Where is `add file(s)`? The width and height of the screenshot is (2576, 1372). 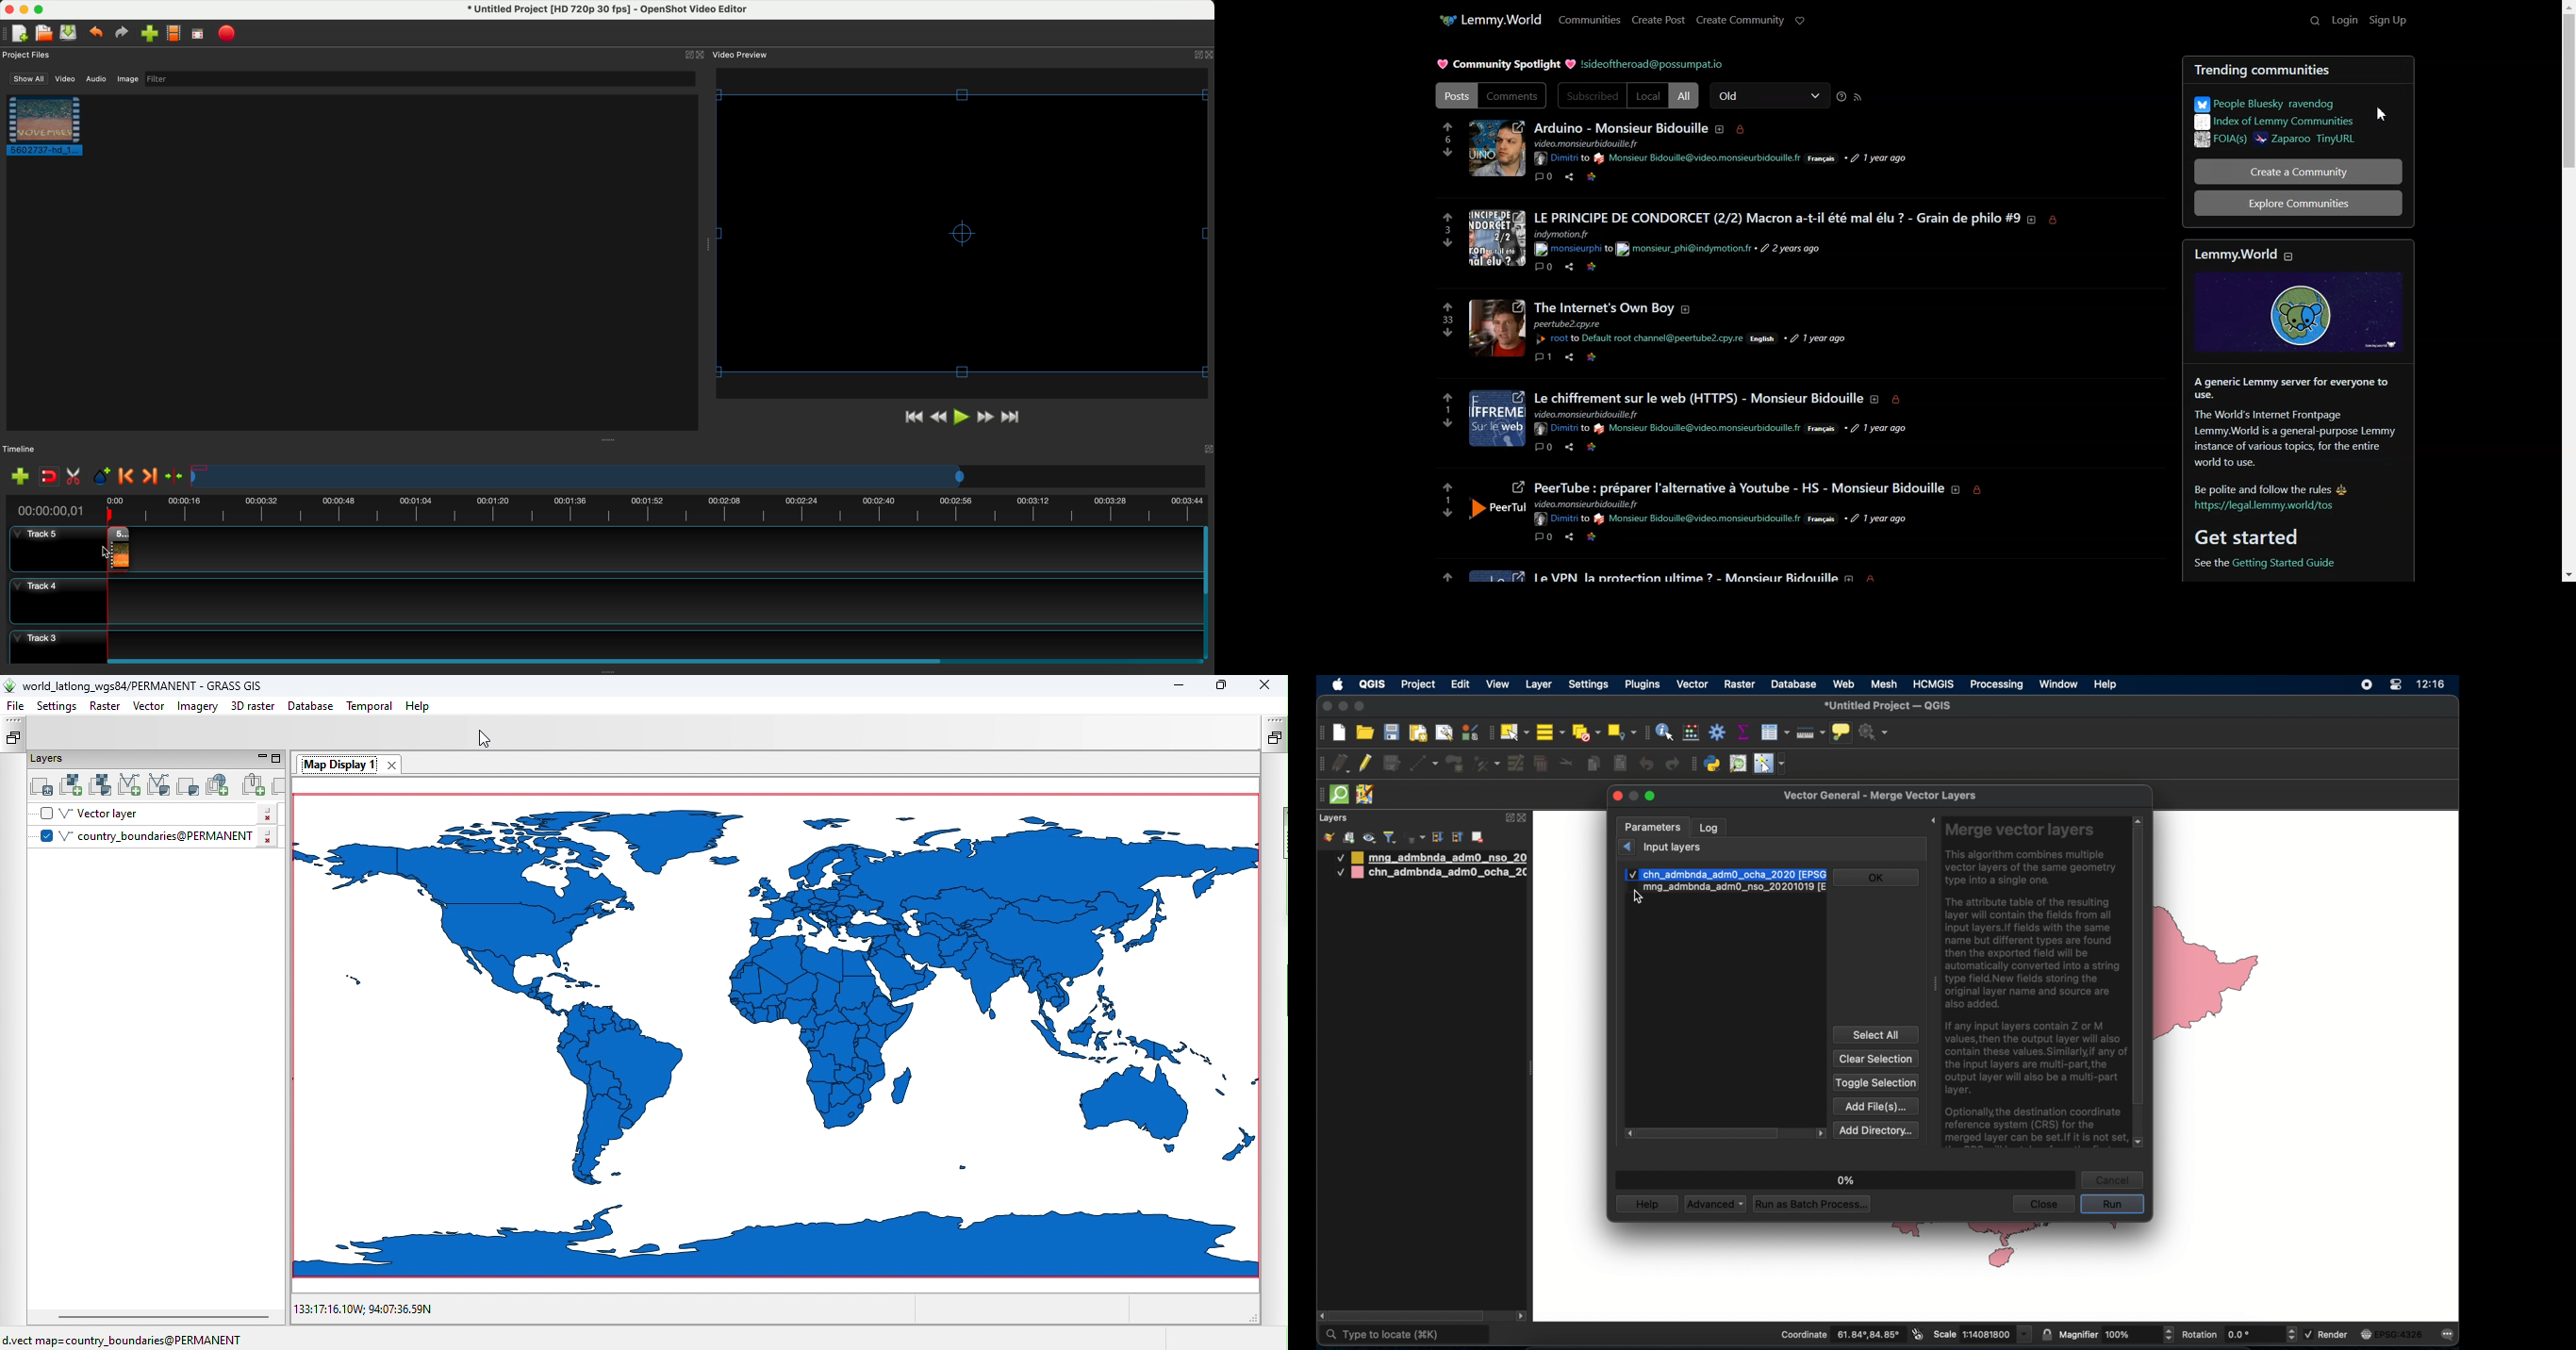 add file(s) is located at coordinates (1877, 1105).